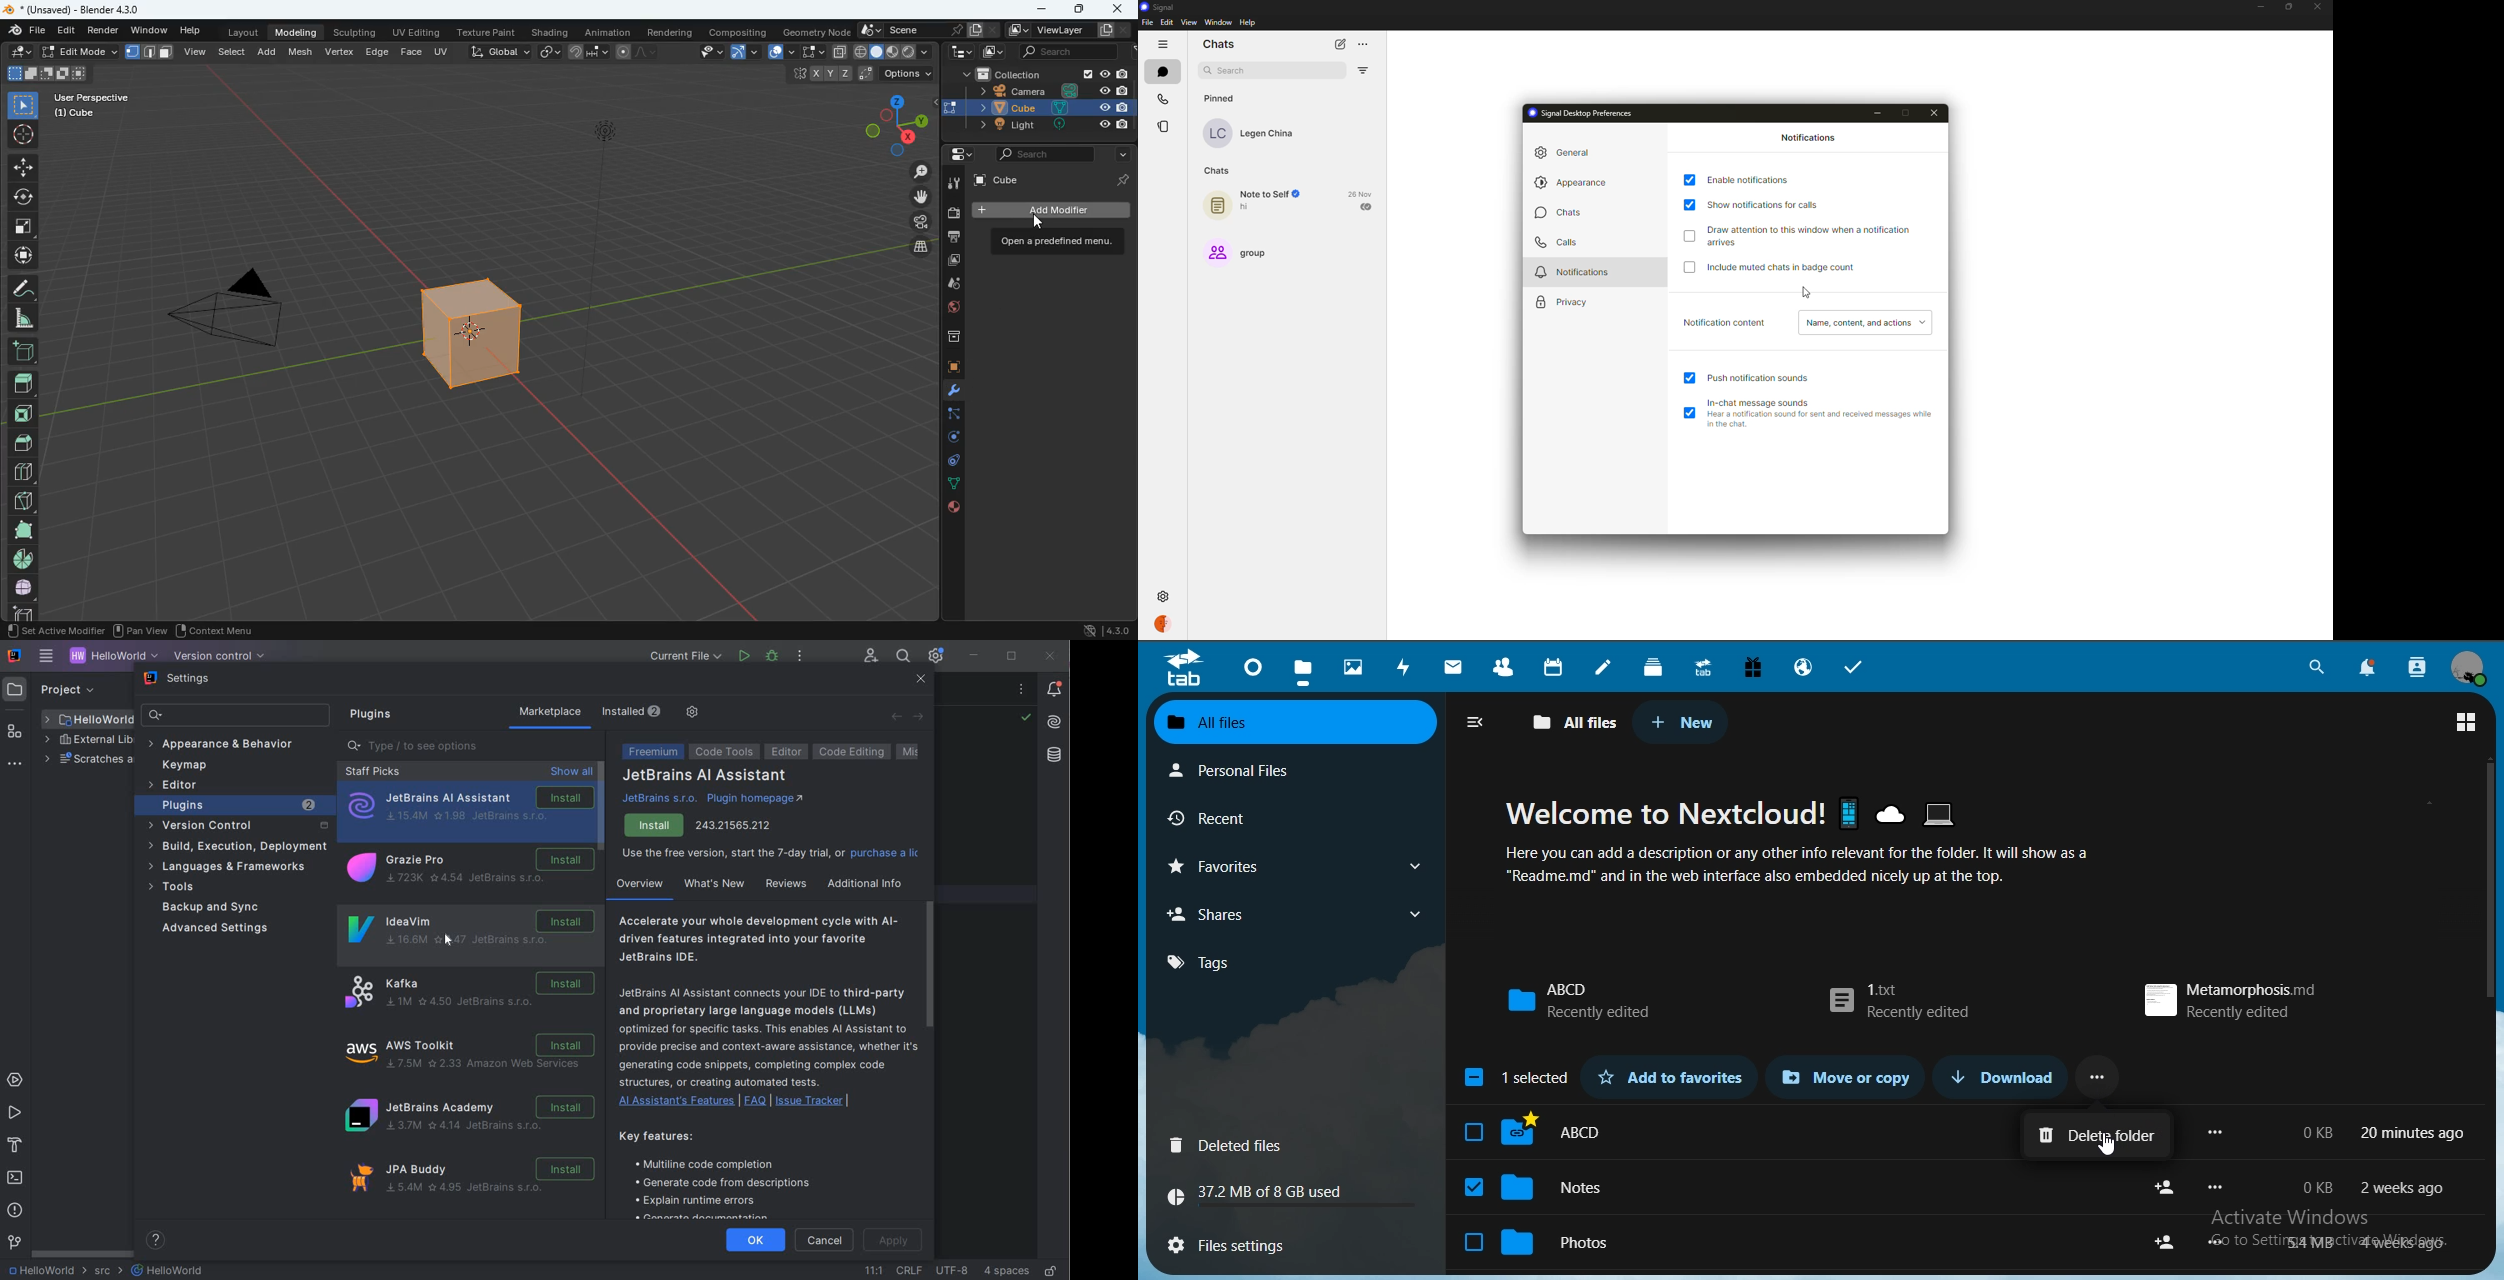 This screenshot has height=1288, width=2520. What do you see at coordinates (922, 680) in the screenshot?
I see `close` at bounding box center [922, 680].